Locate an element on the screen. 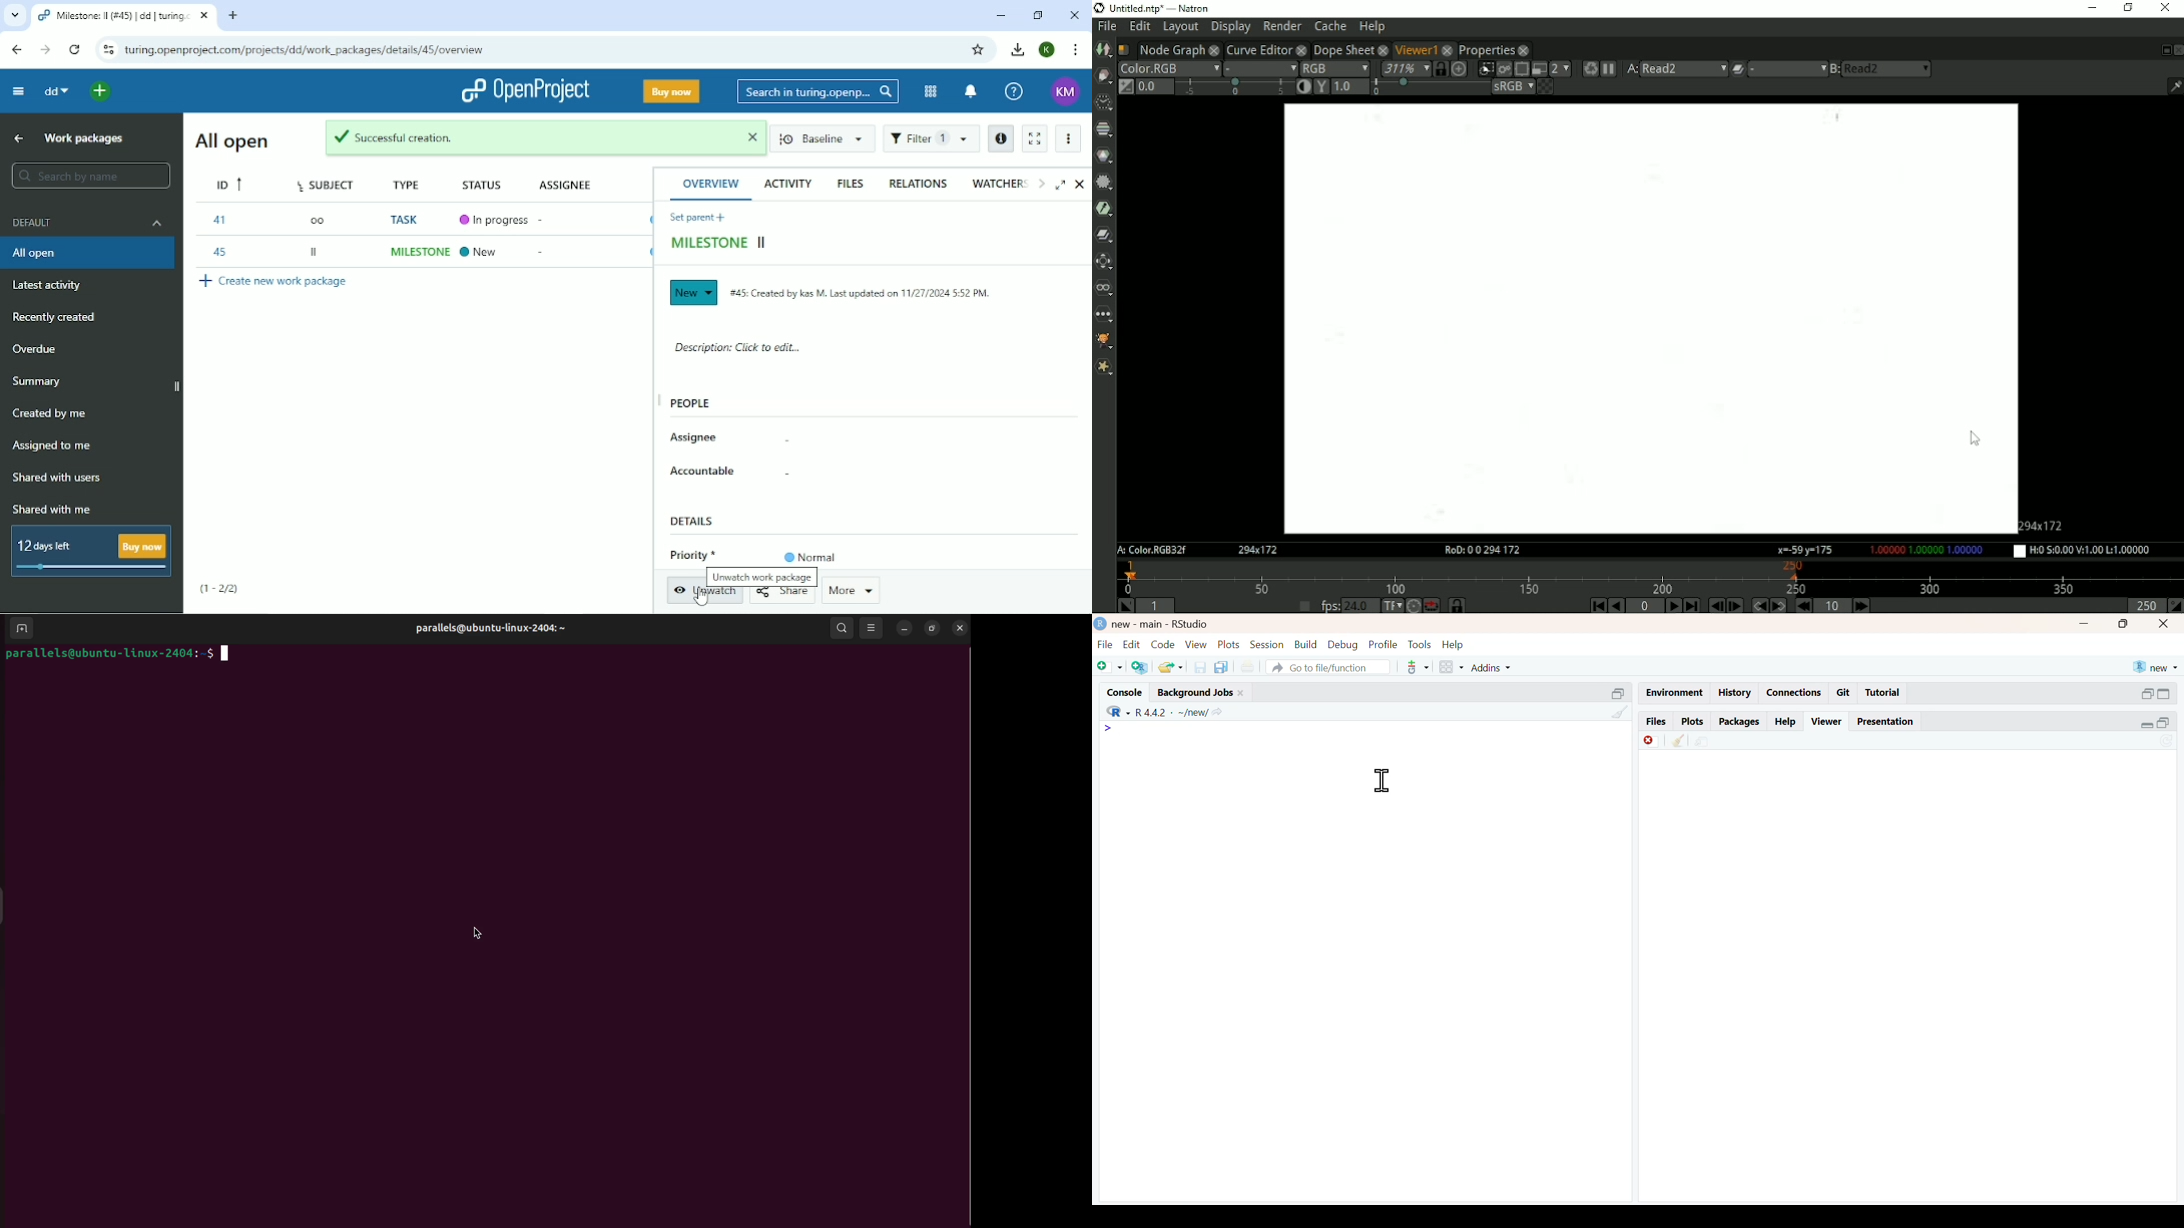  Previous increment is located at coordinates (1805, 605).